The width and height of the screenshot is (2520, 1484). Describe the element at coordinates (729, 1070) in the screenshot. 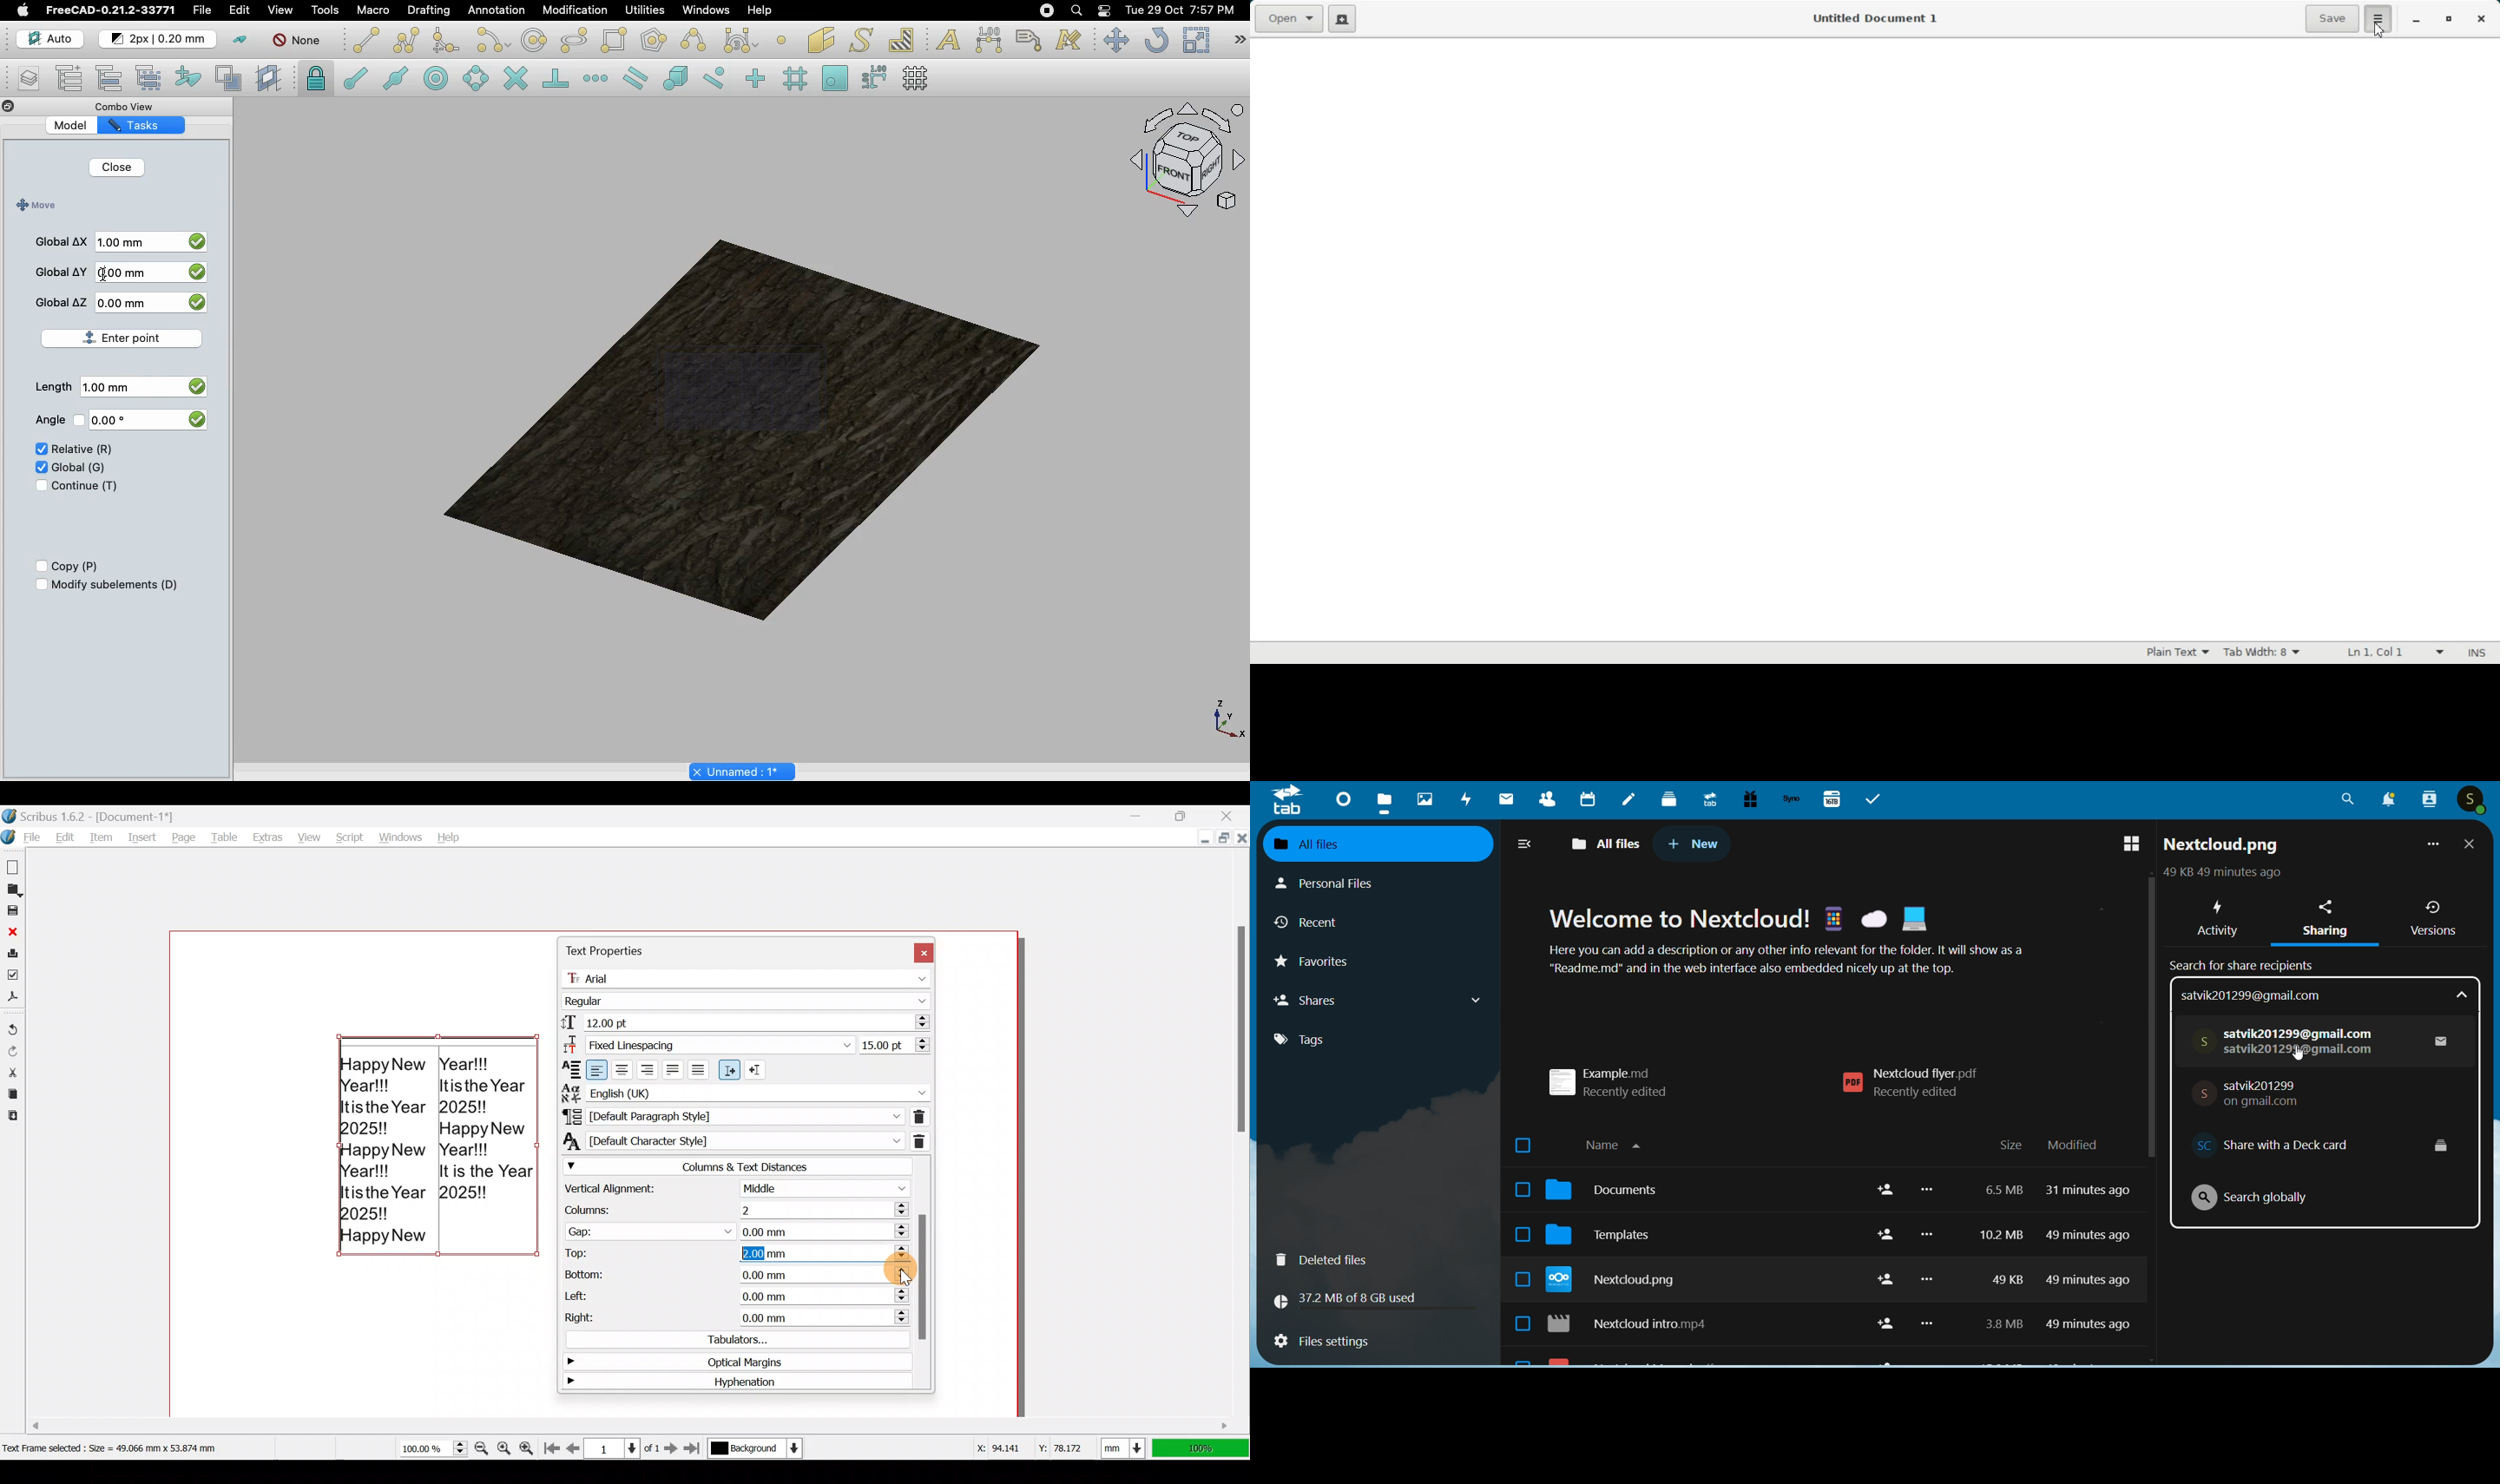

I see `Left to right paragraph` at that location.